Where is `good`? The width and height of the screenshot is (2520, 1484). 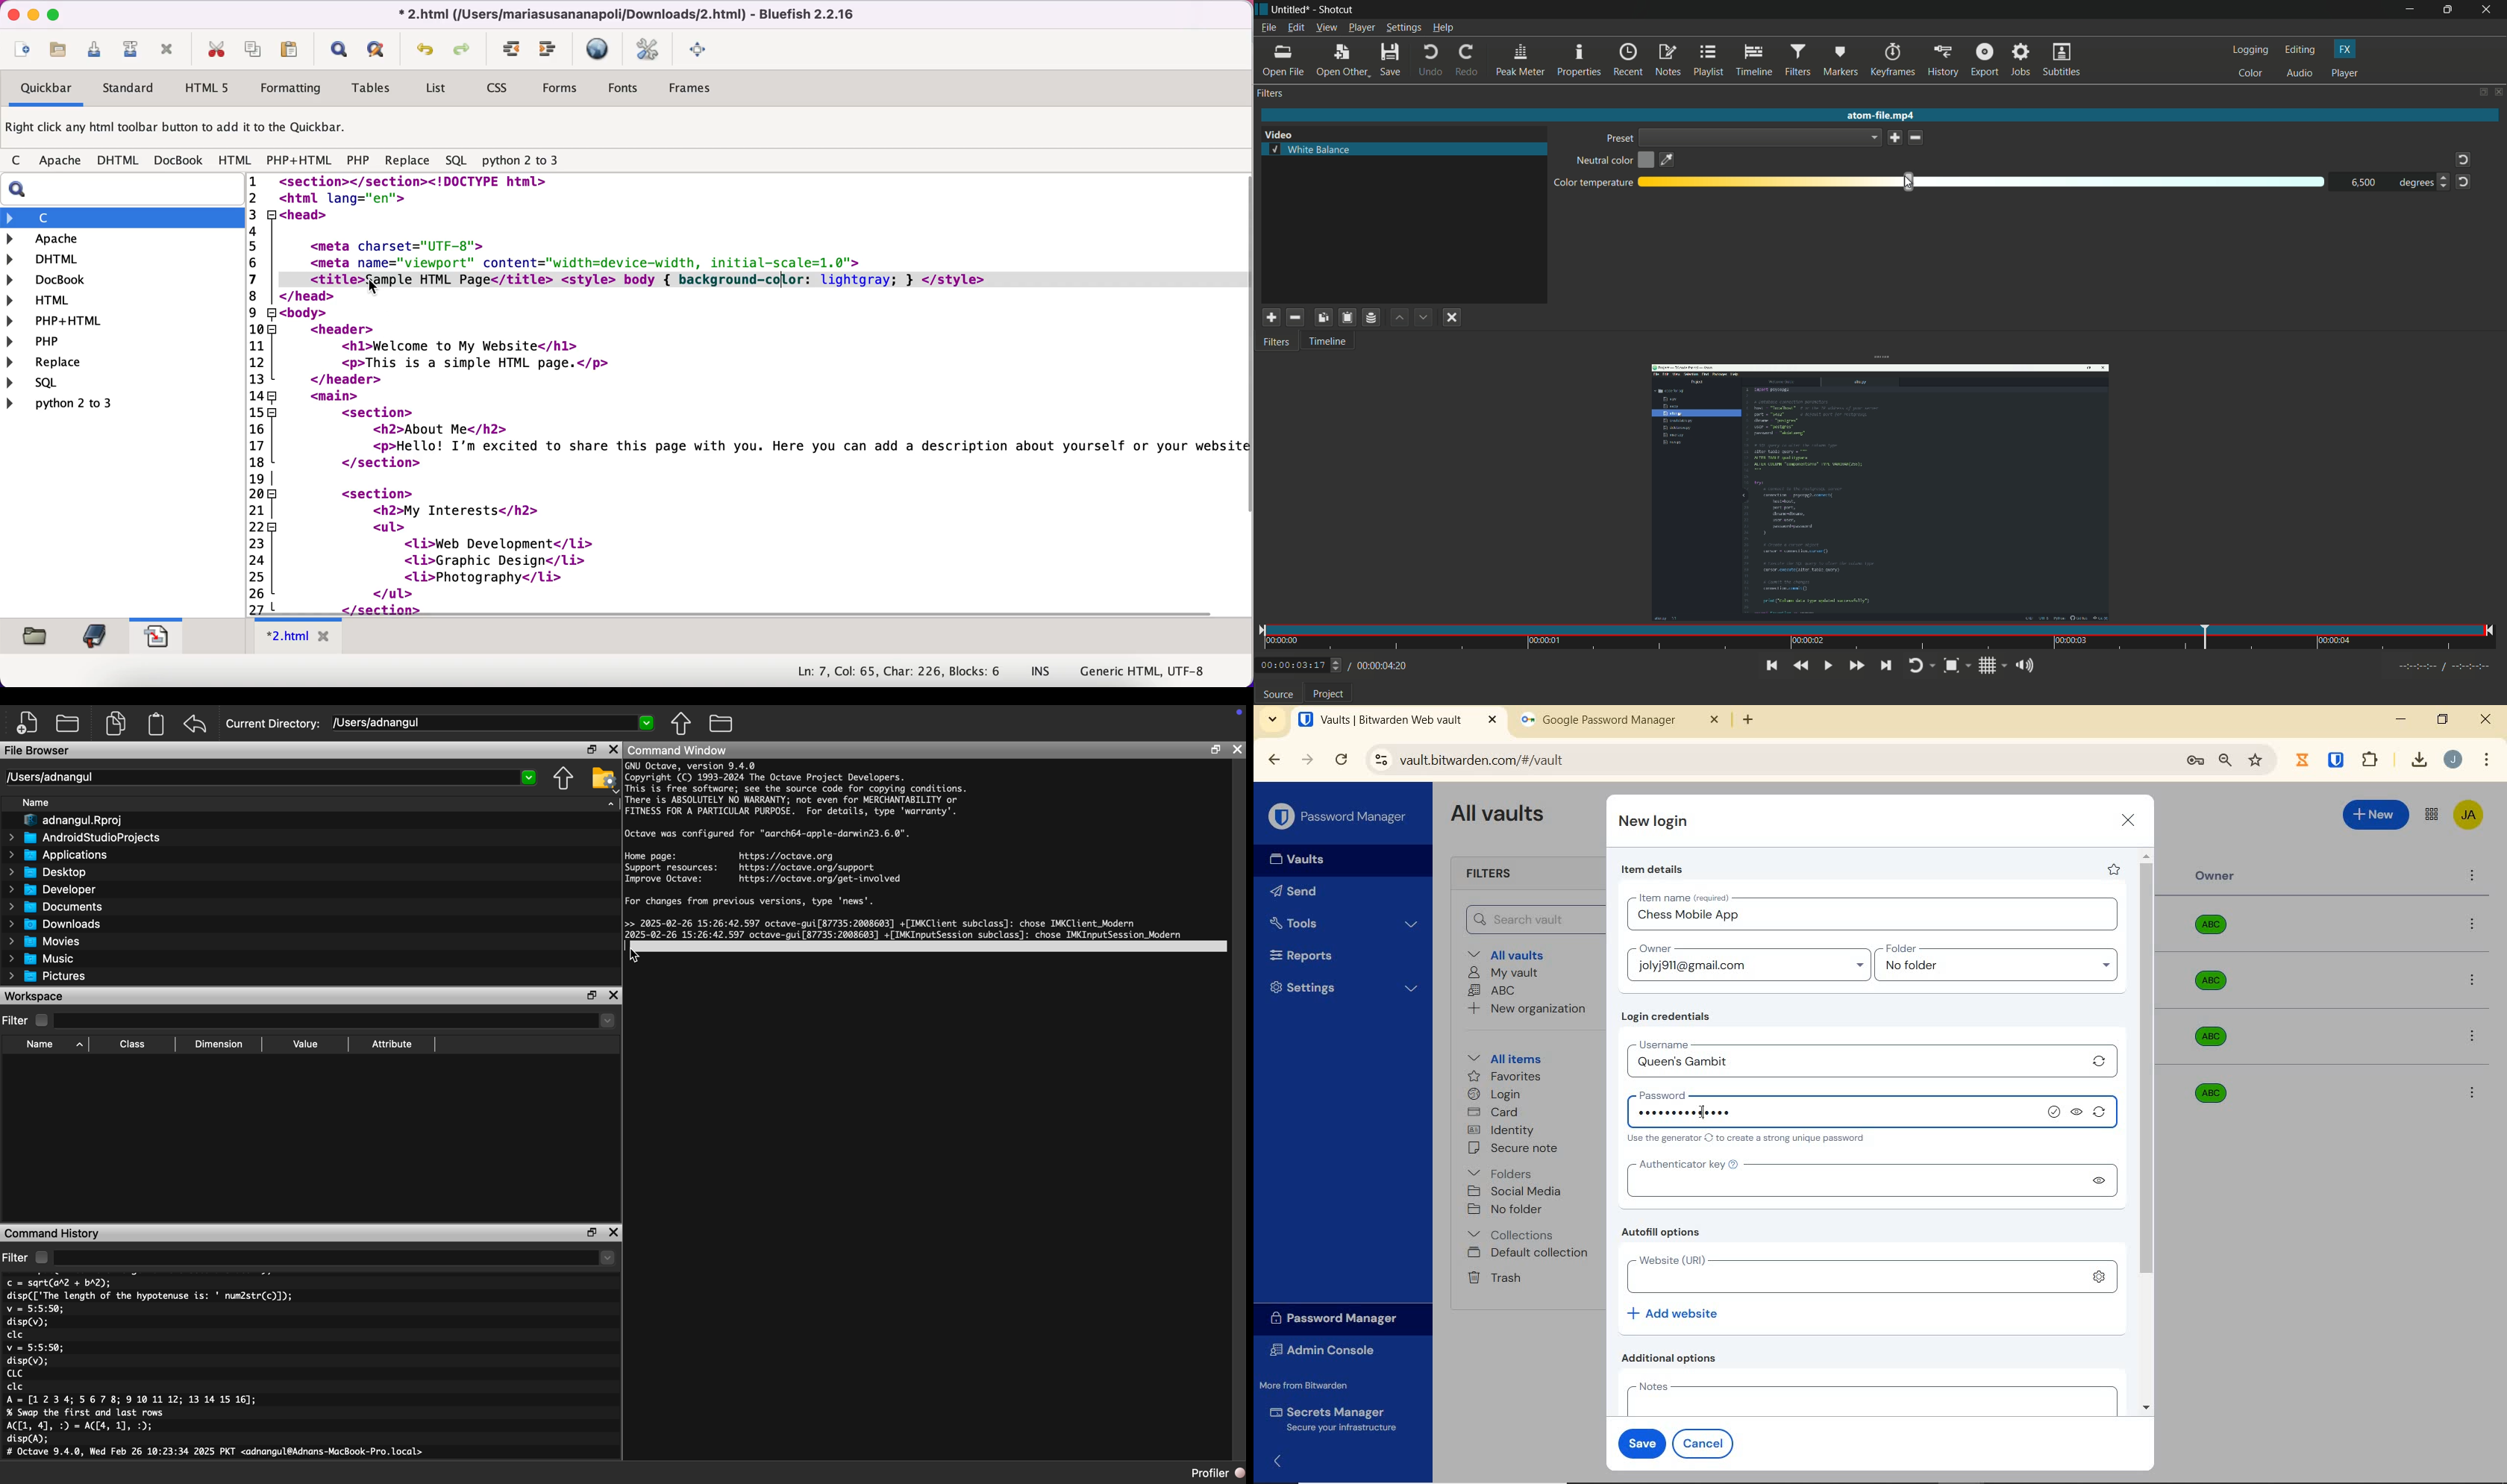 good is located at coordinates (2056, 1112).